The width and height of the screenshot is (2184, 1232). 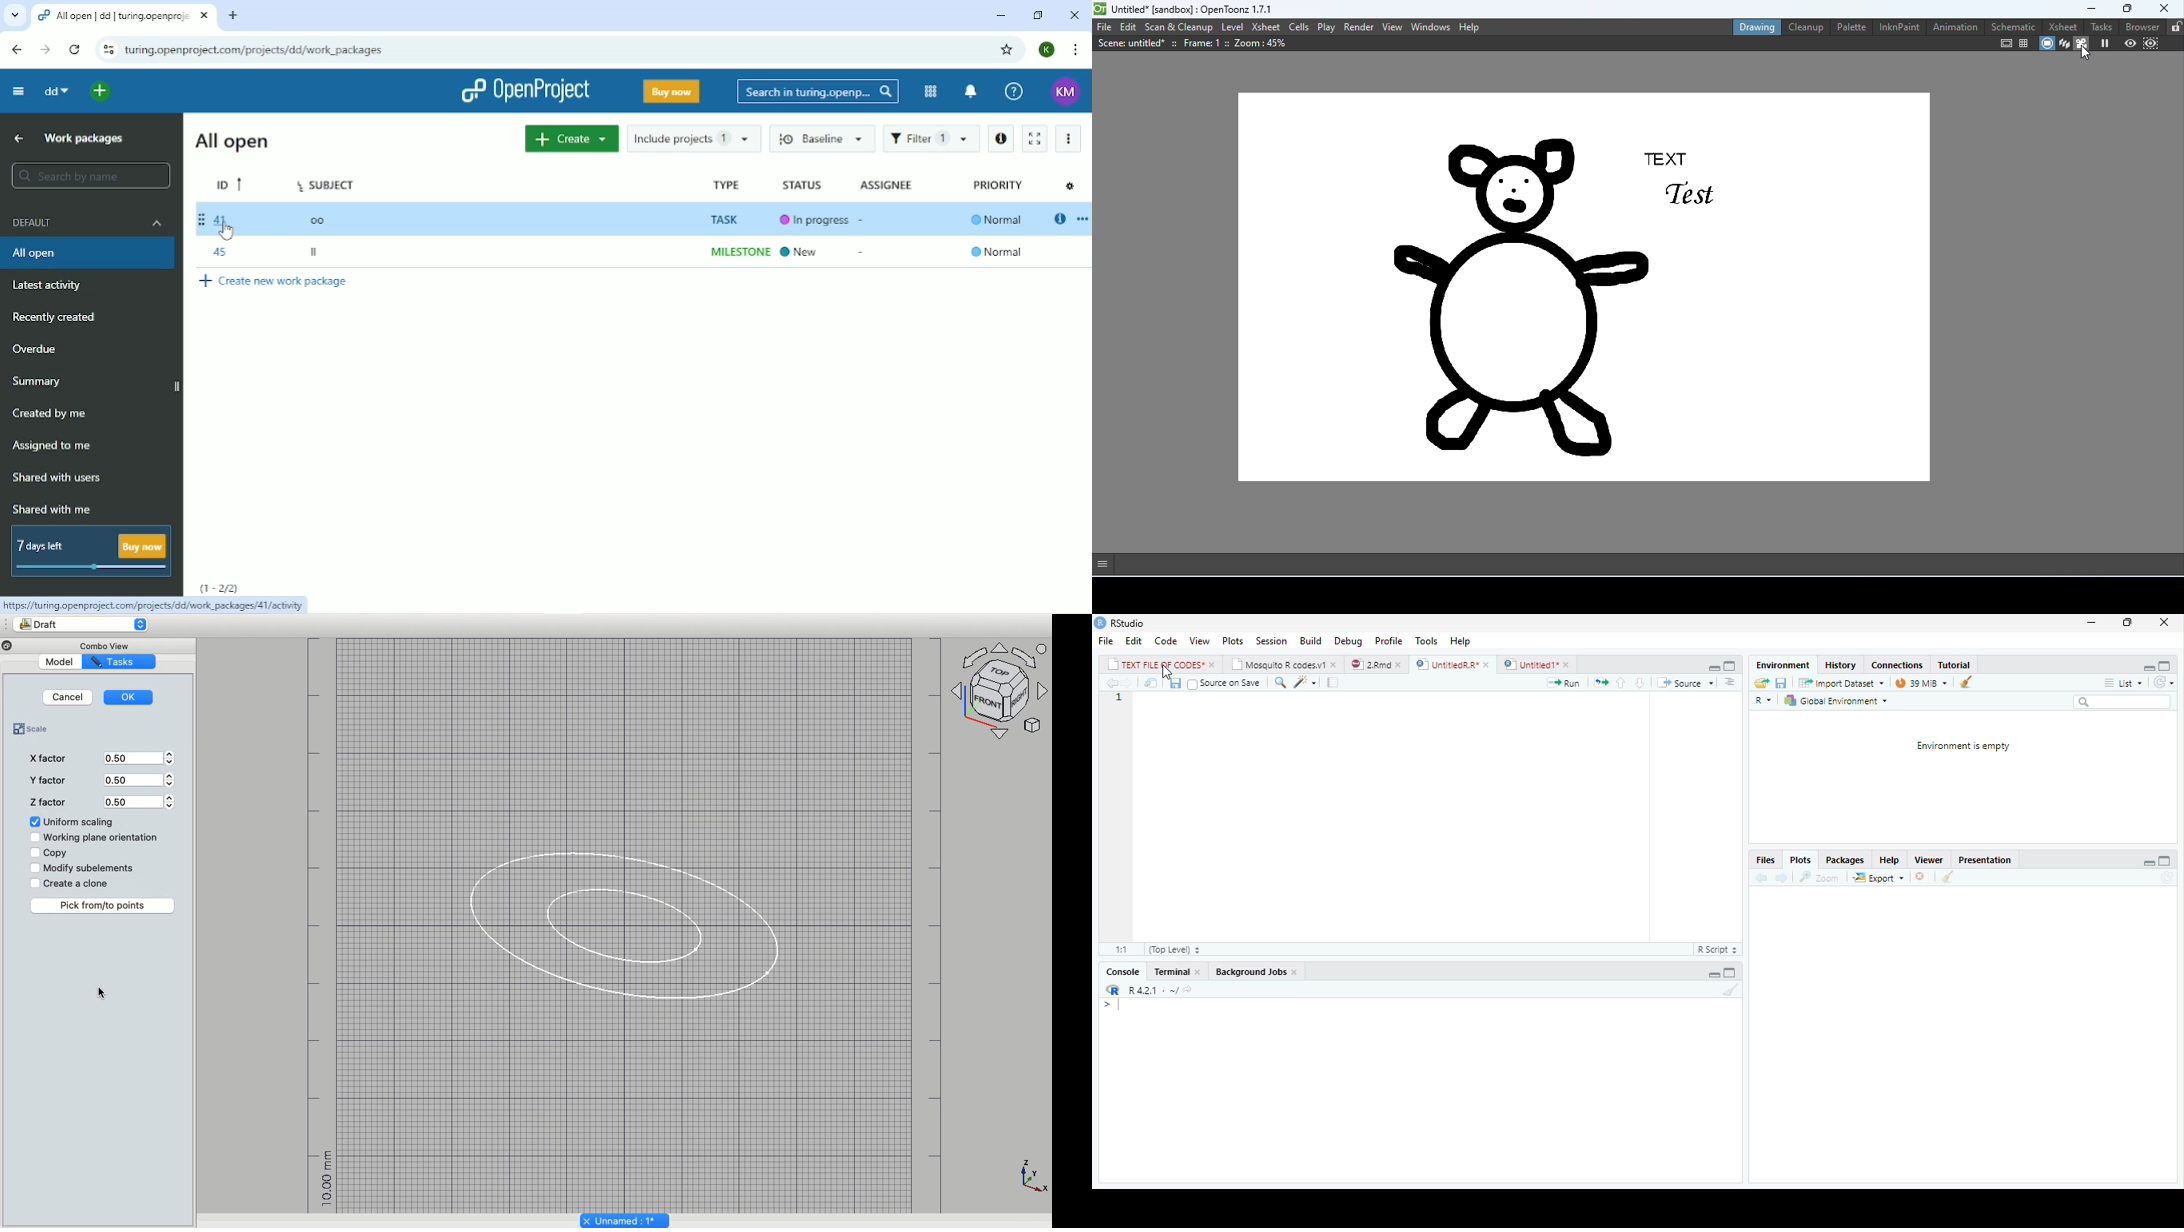 What do you see at coordinates (1453, 664) in the screenshot?
I see `UntitiedR.R* ` at bounding box center [1453, 664].